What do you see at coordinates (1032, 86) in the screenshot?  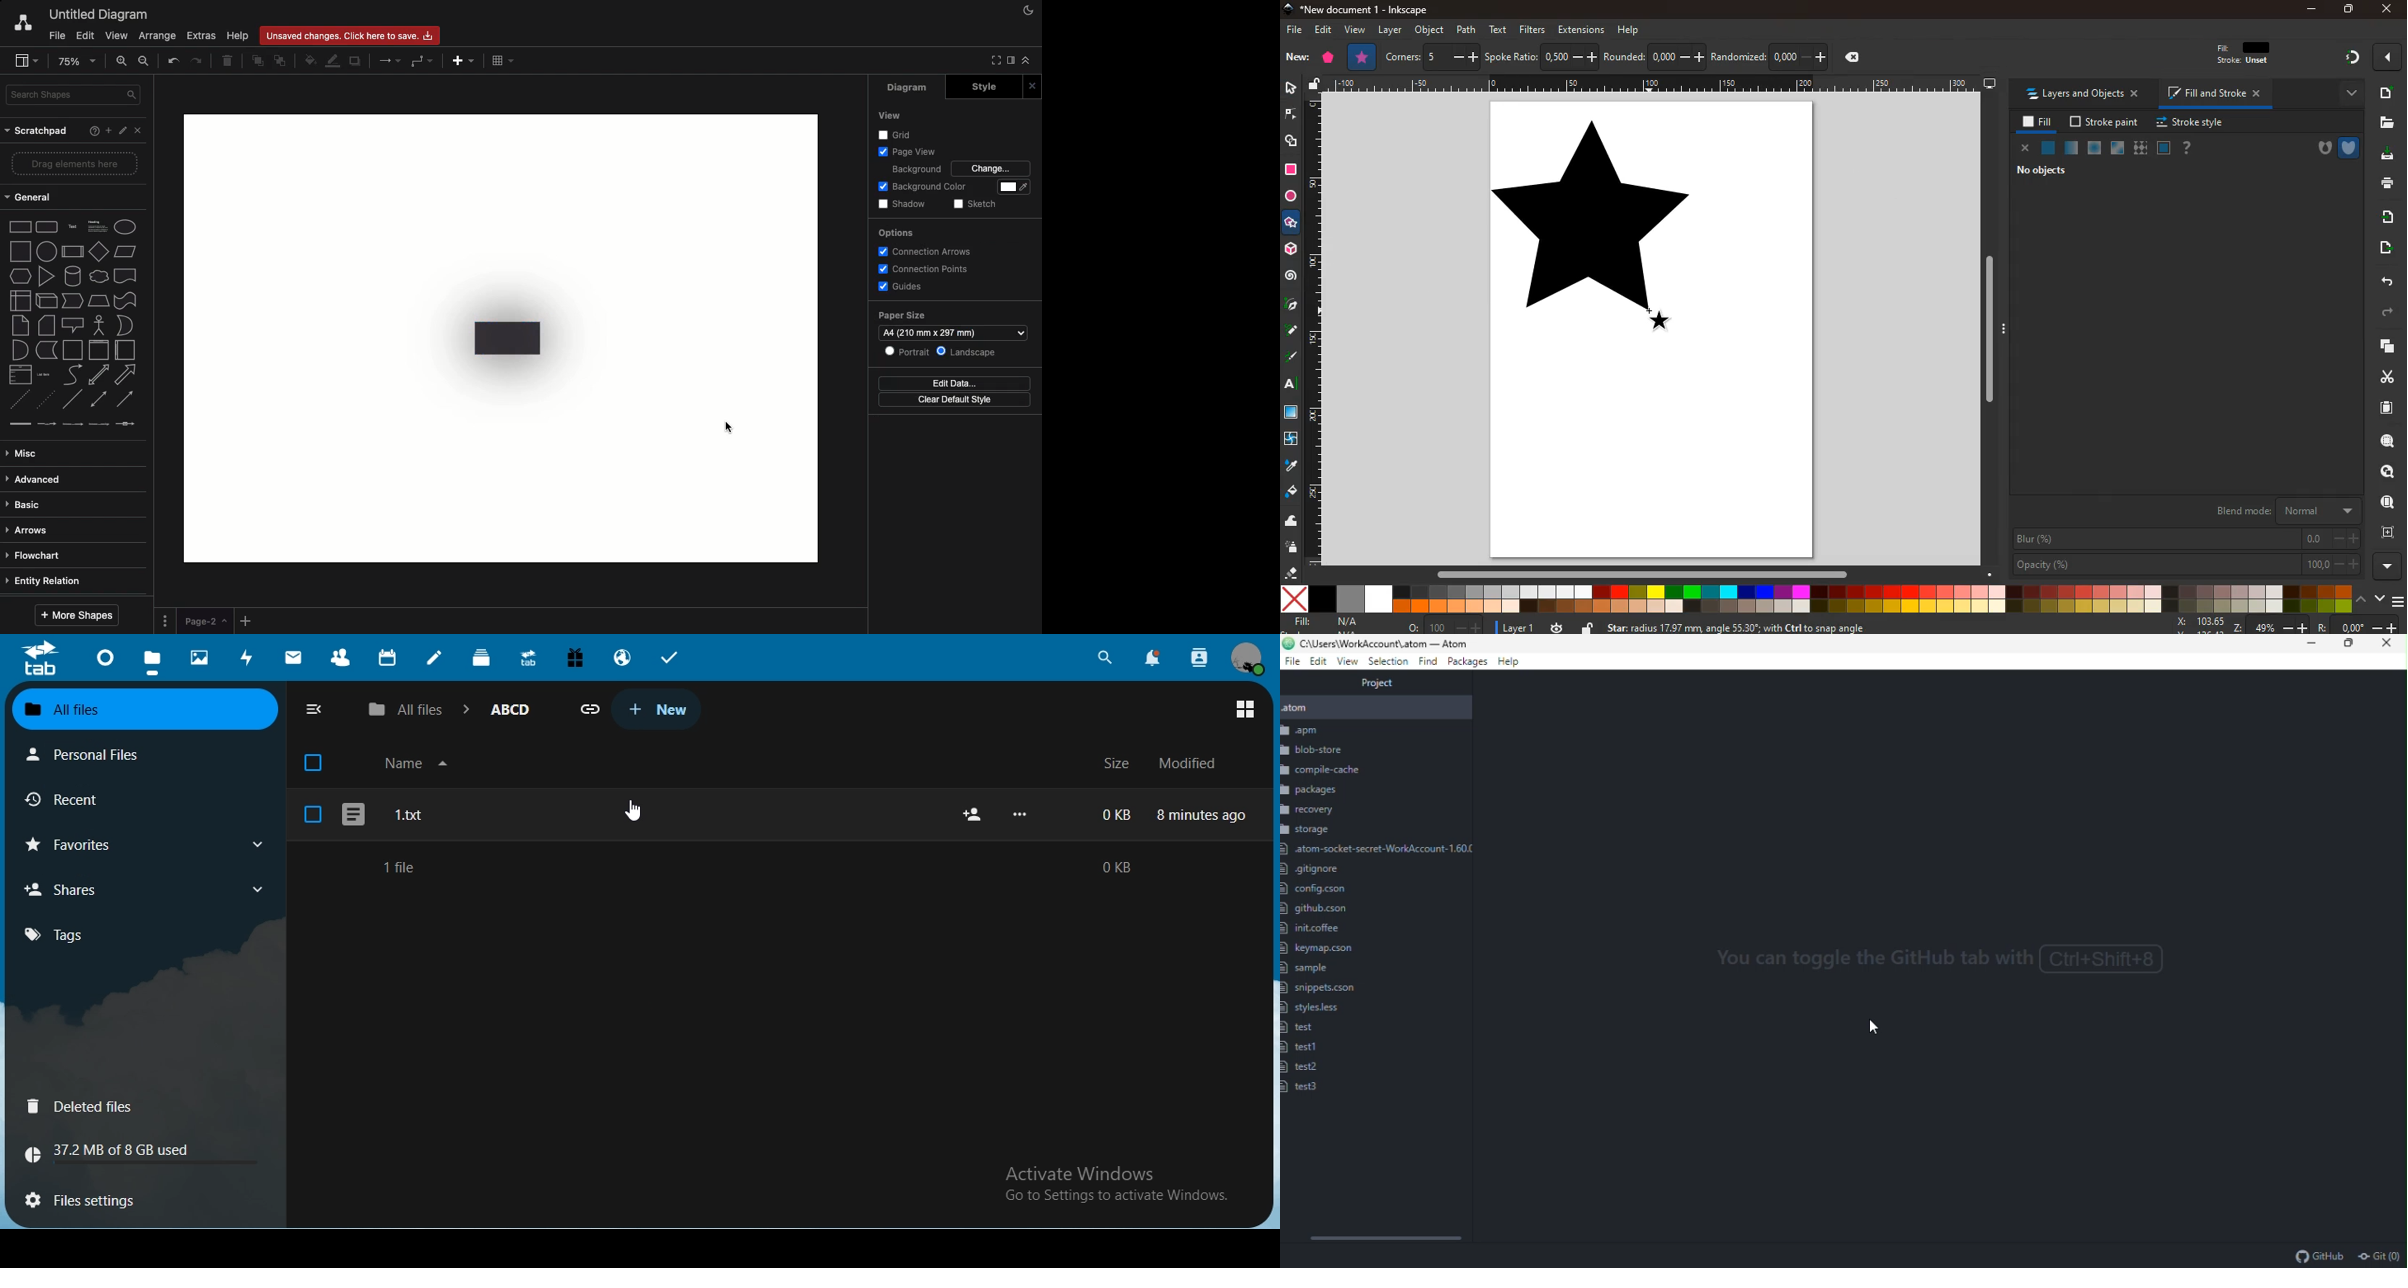 I see `Close` at bounding box center [1032, 86].